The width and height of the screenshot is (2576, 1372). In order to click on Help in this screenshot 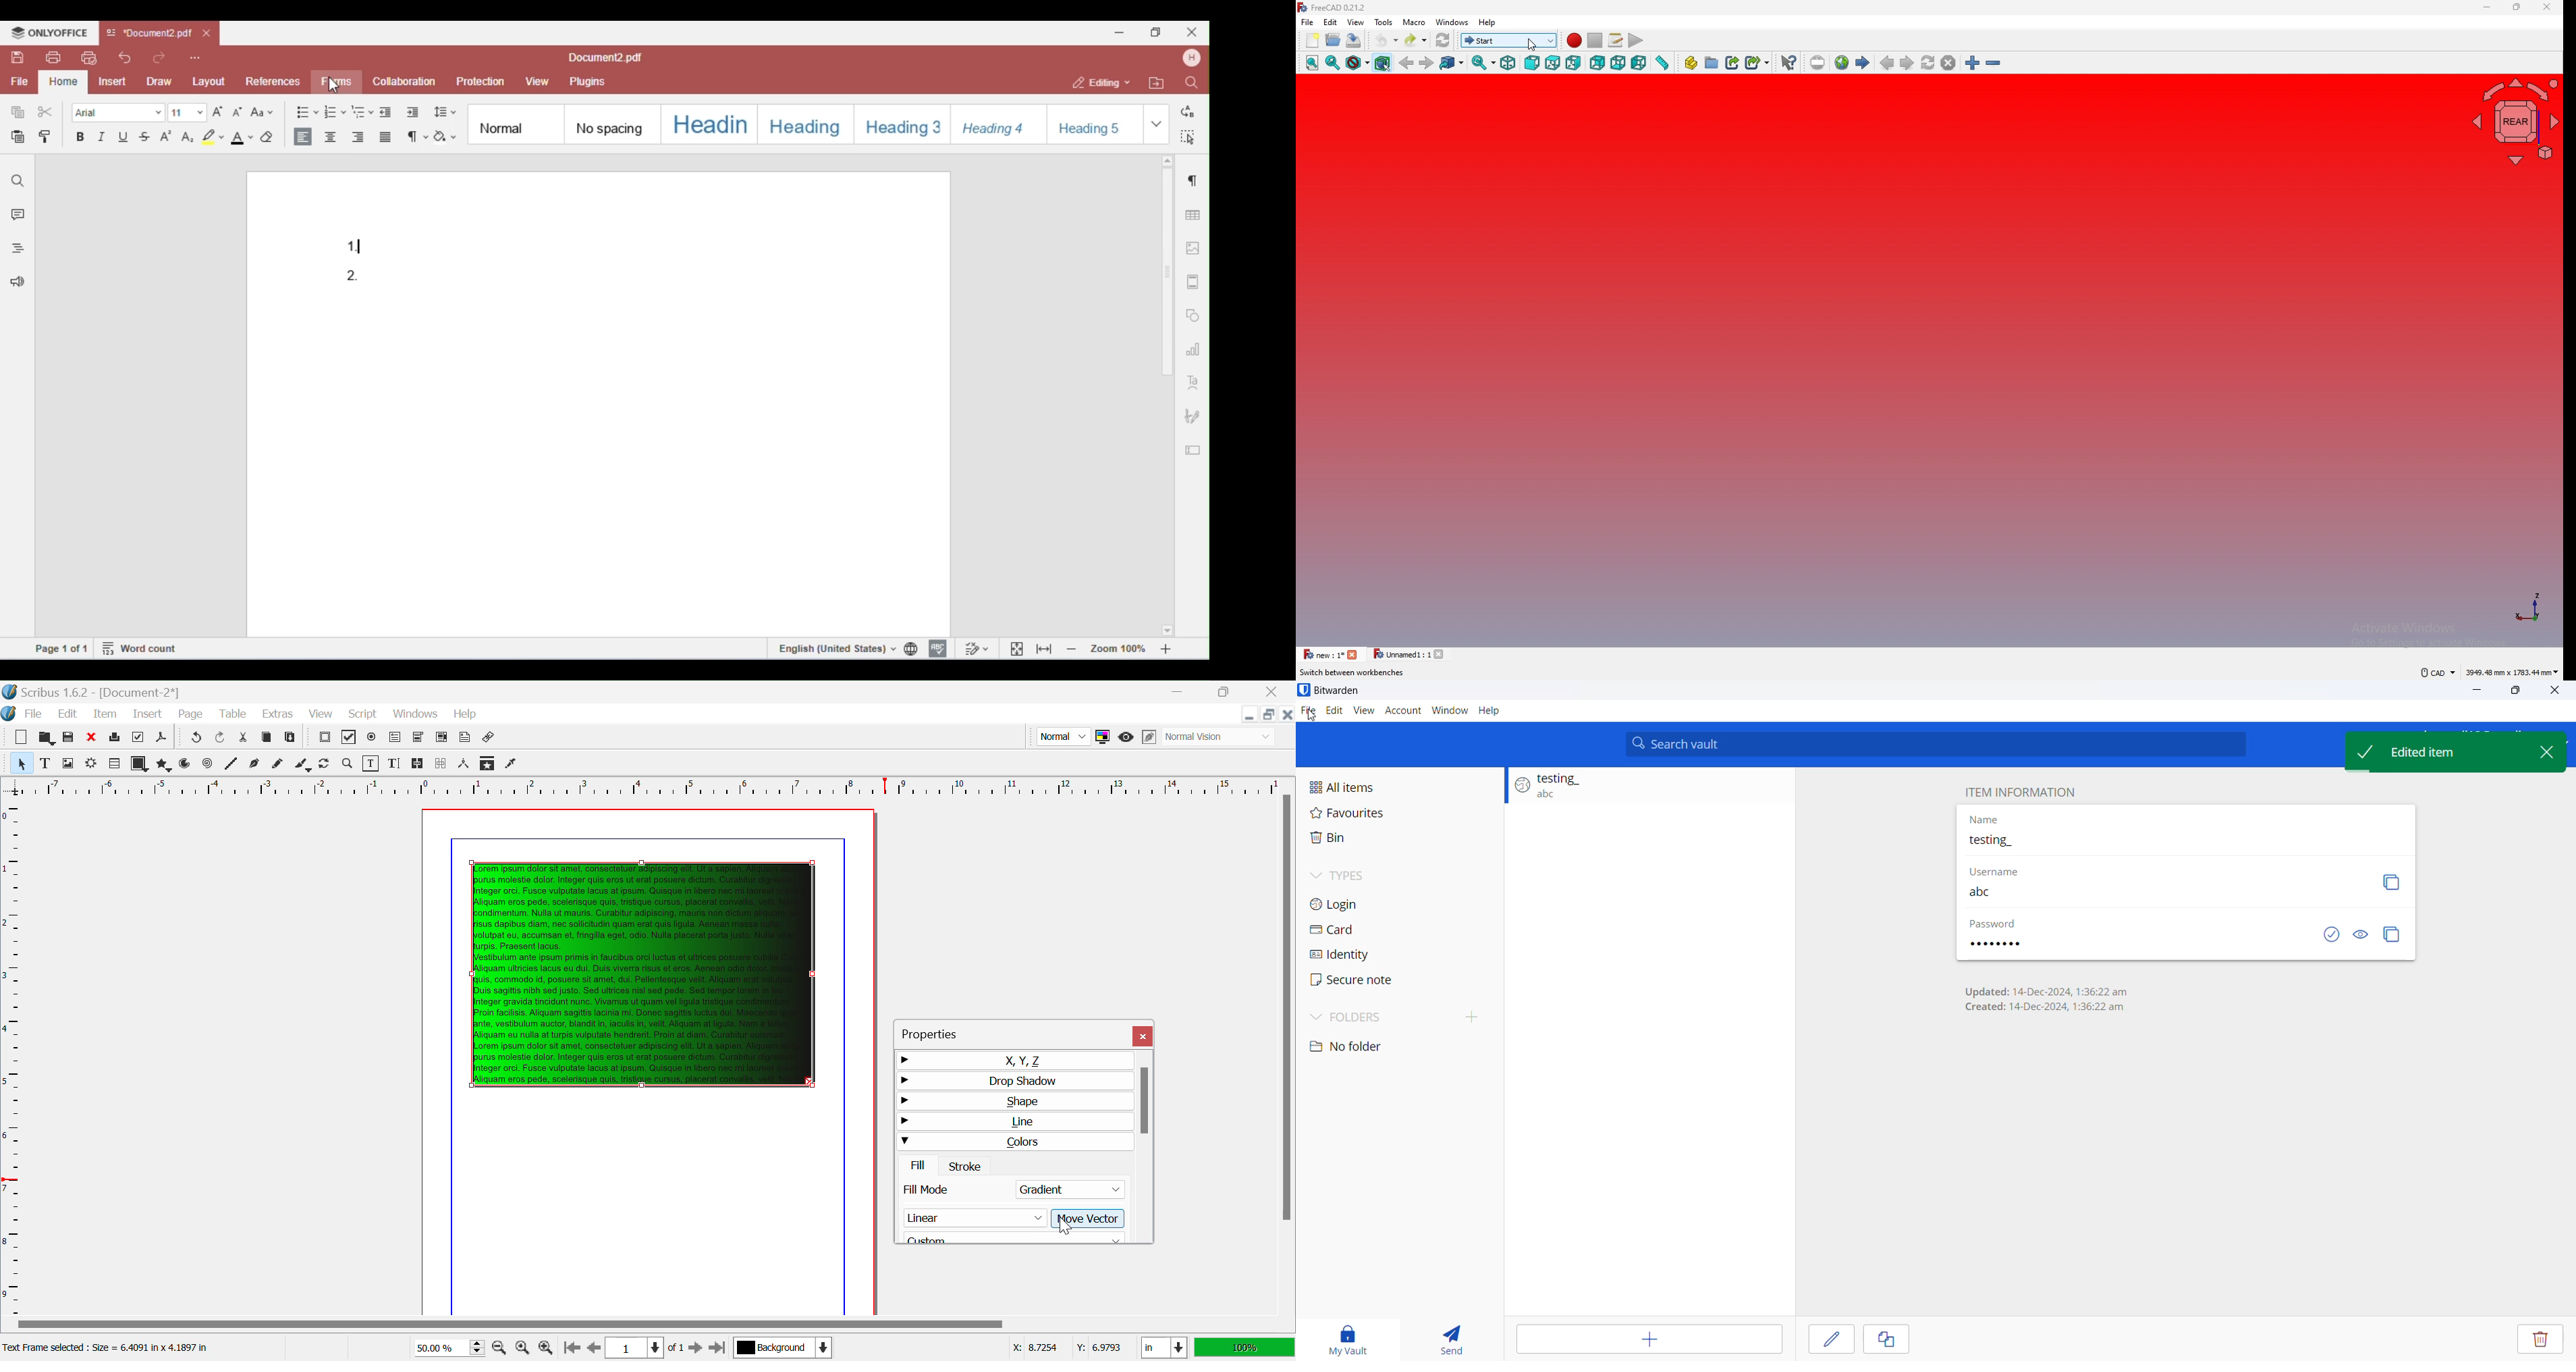, I will do `click(1490, 710)`.